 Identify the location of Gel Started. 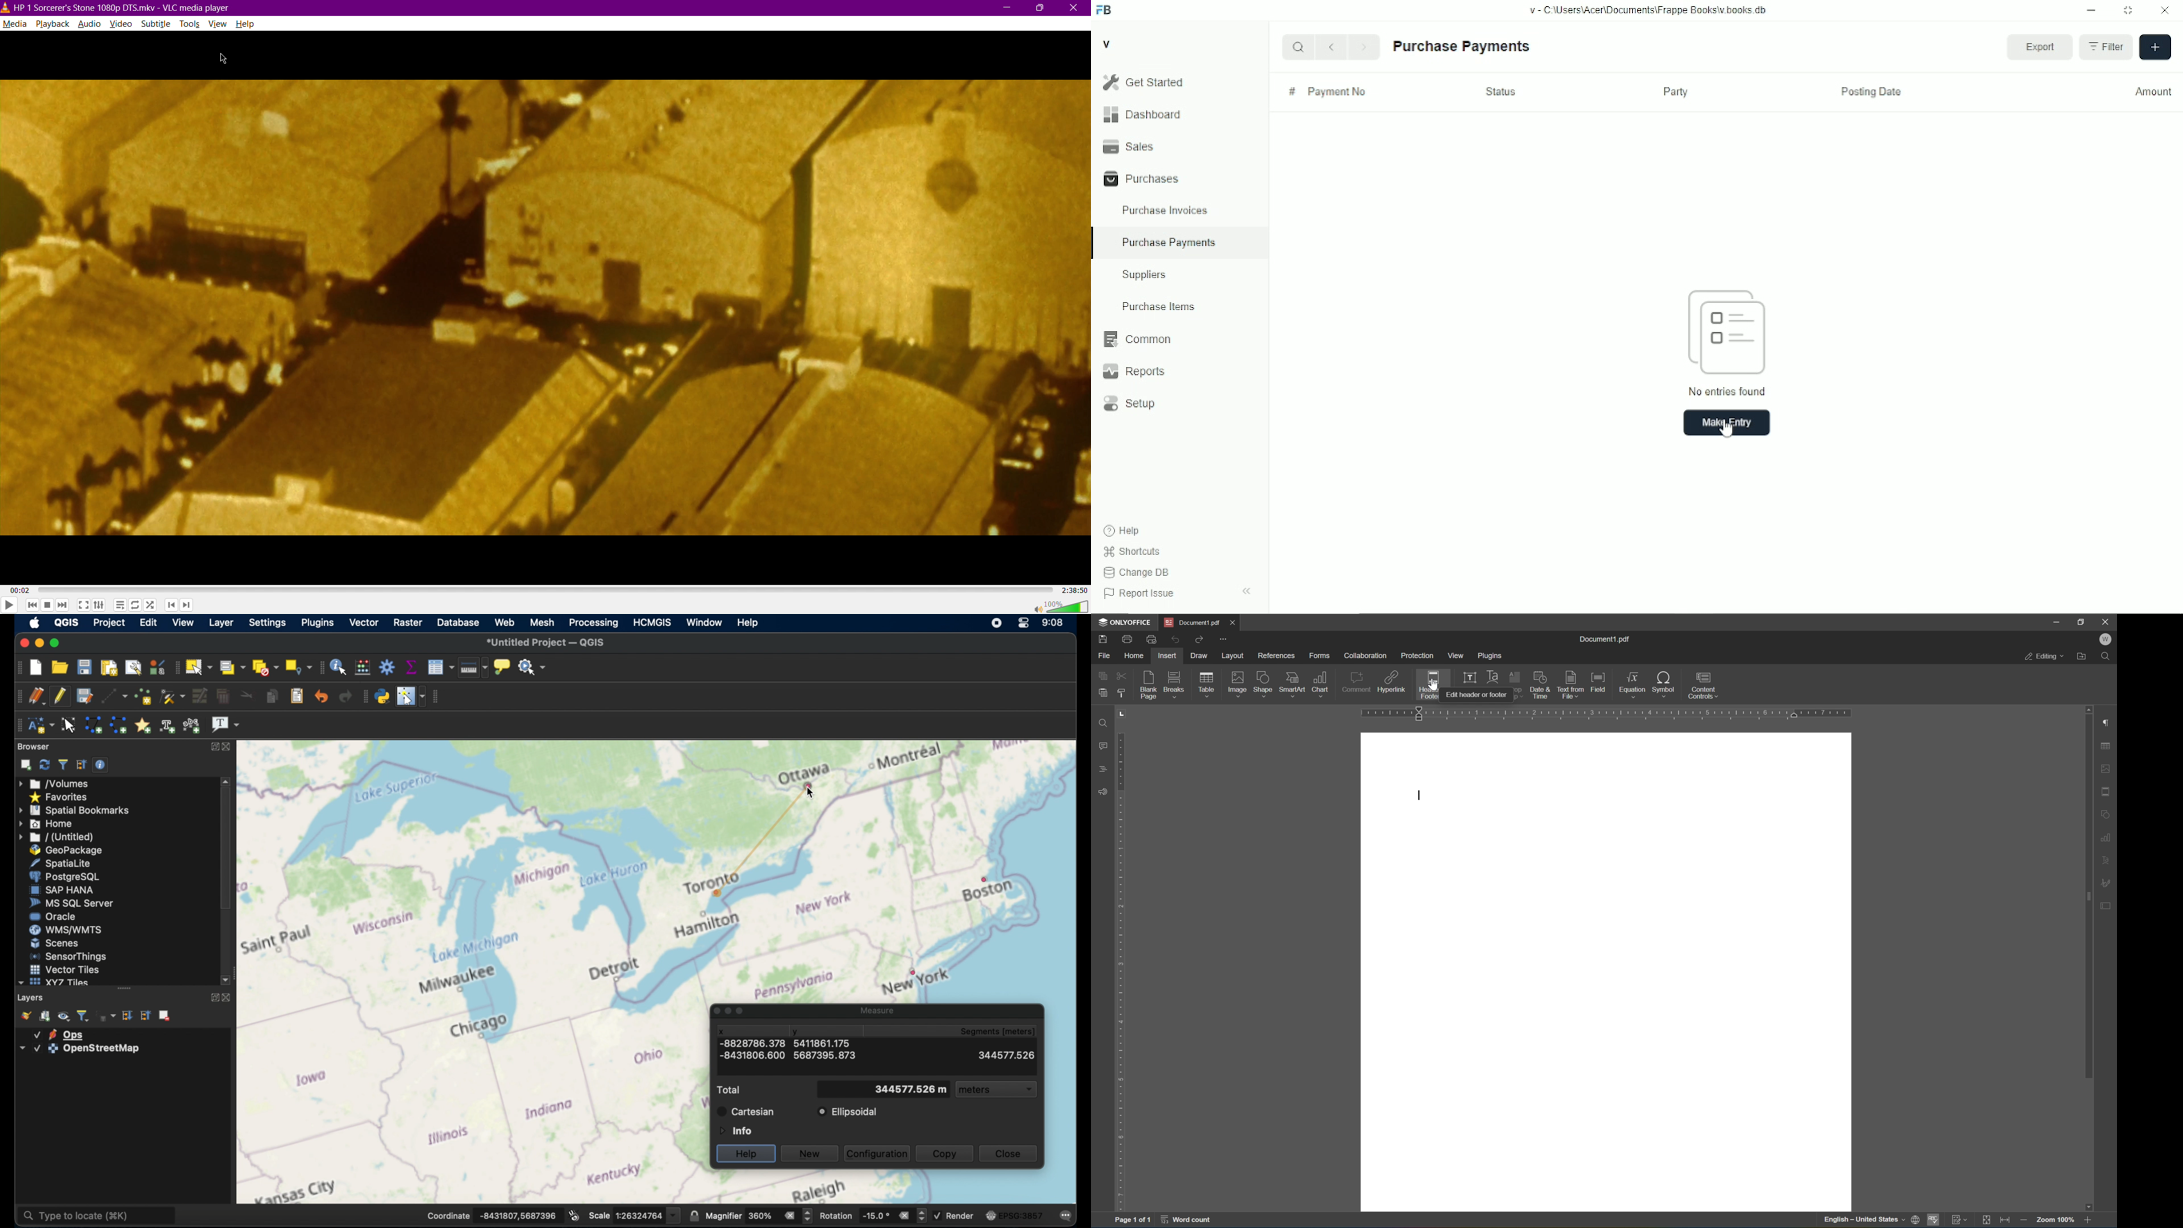
(1179, 82).